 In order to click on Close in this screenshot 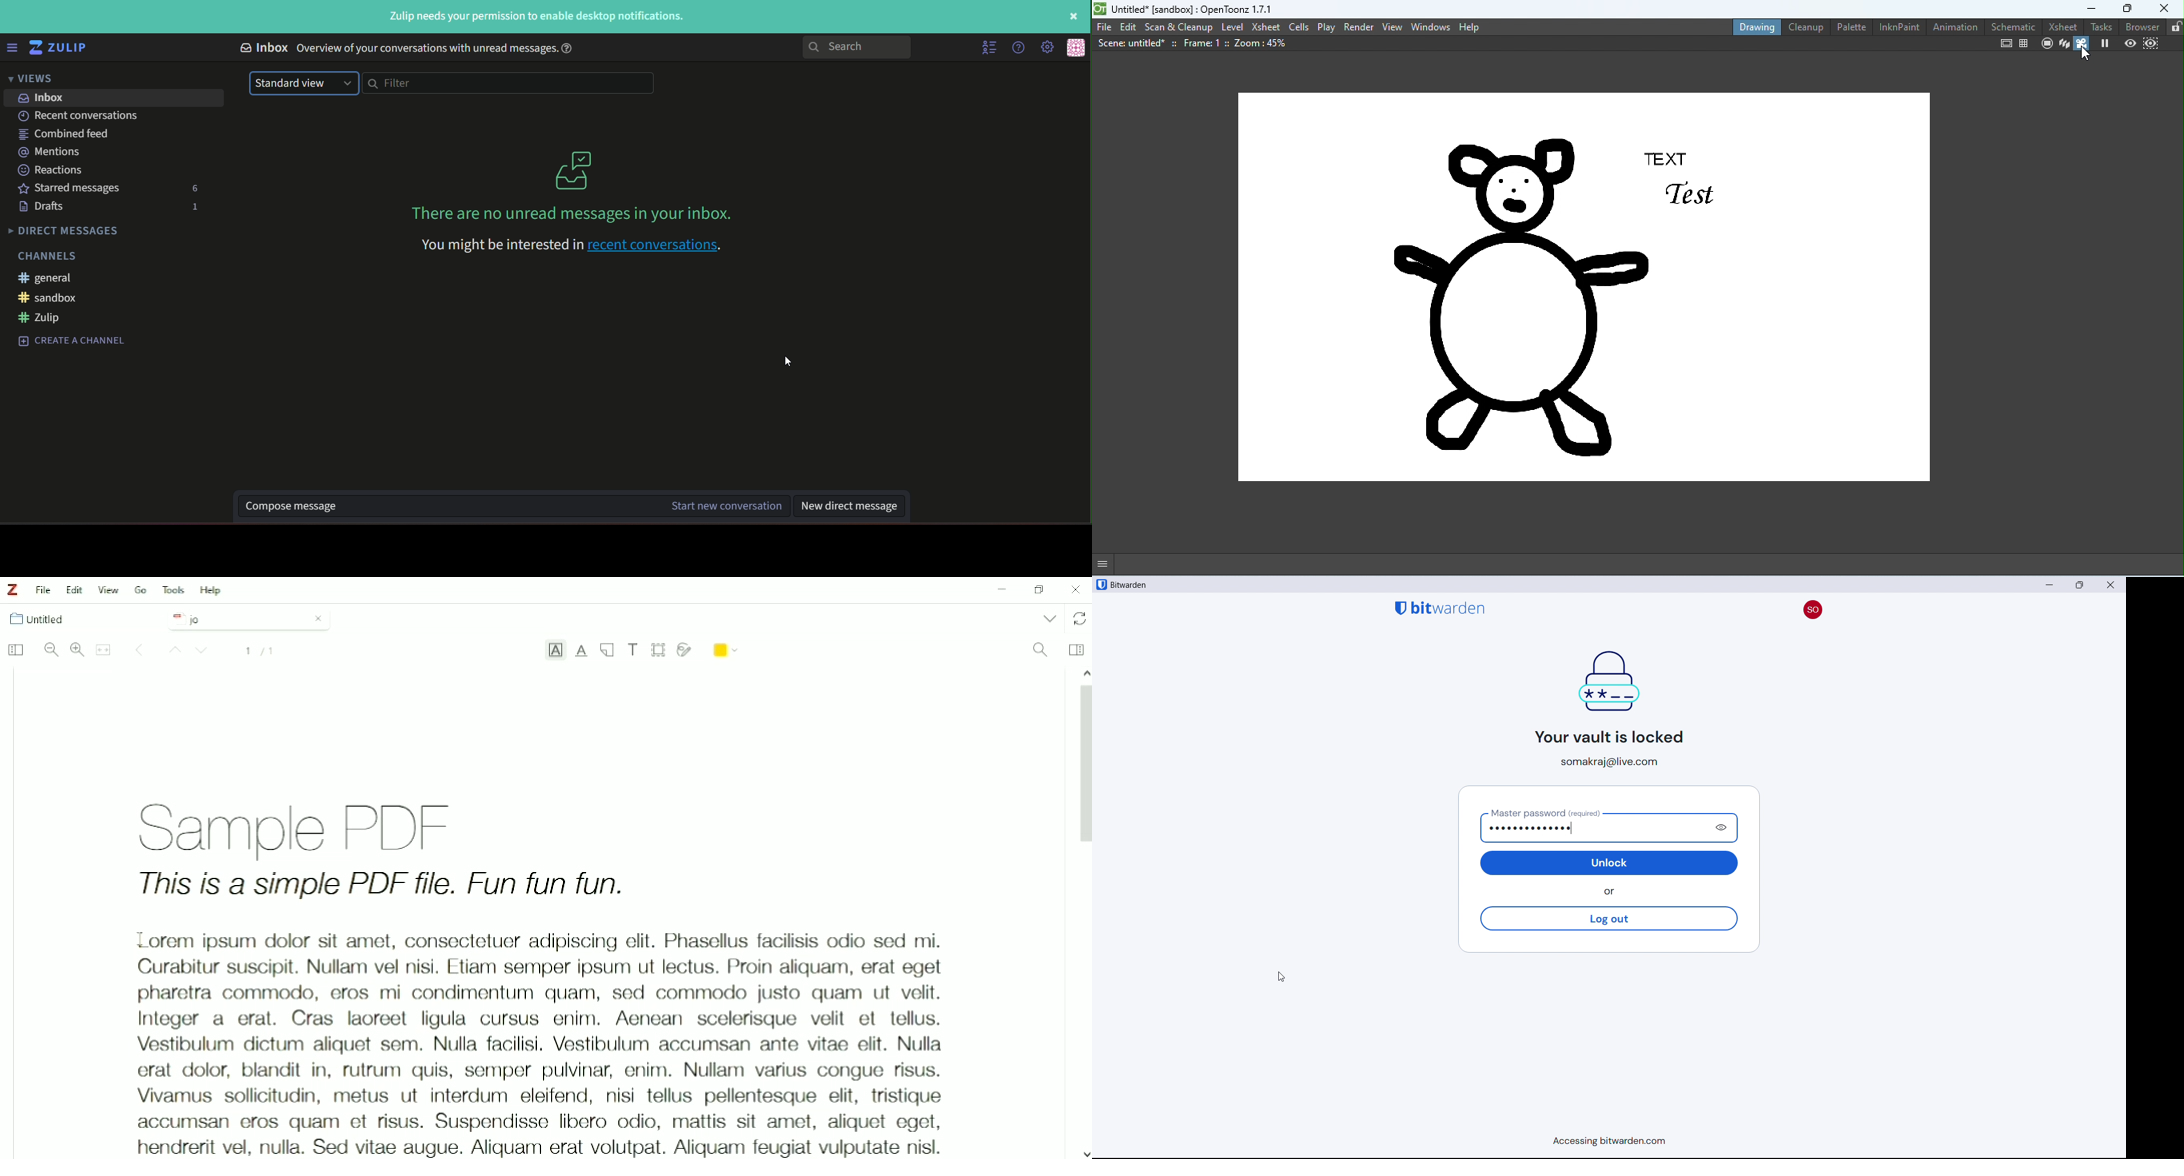, I will do `click(1076, 589)`.